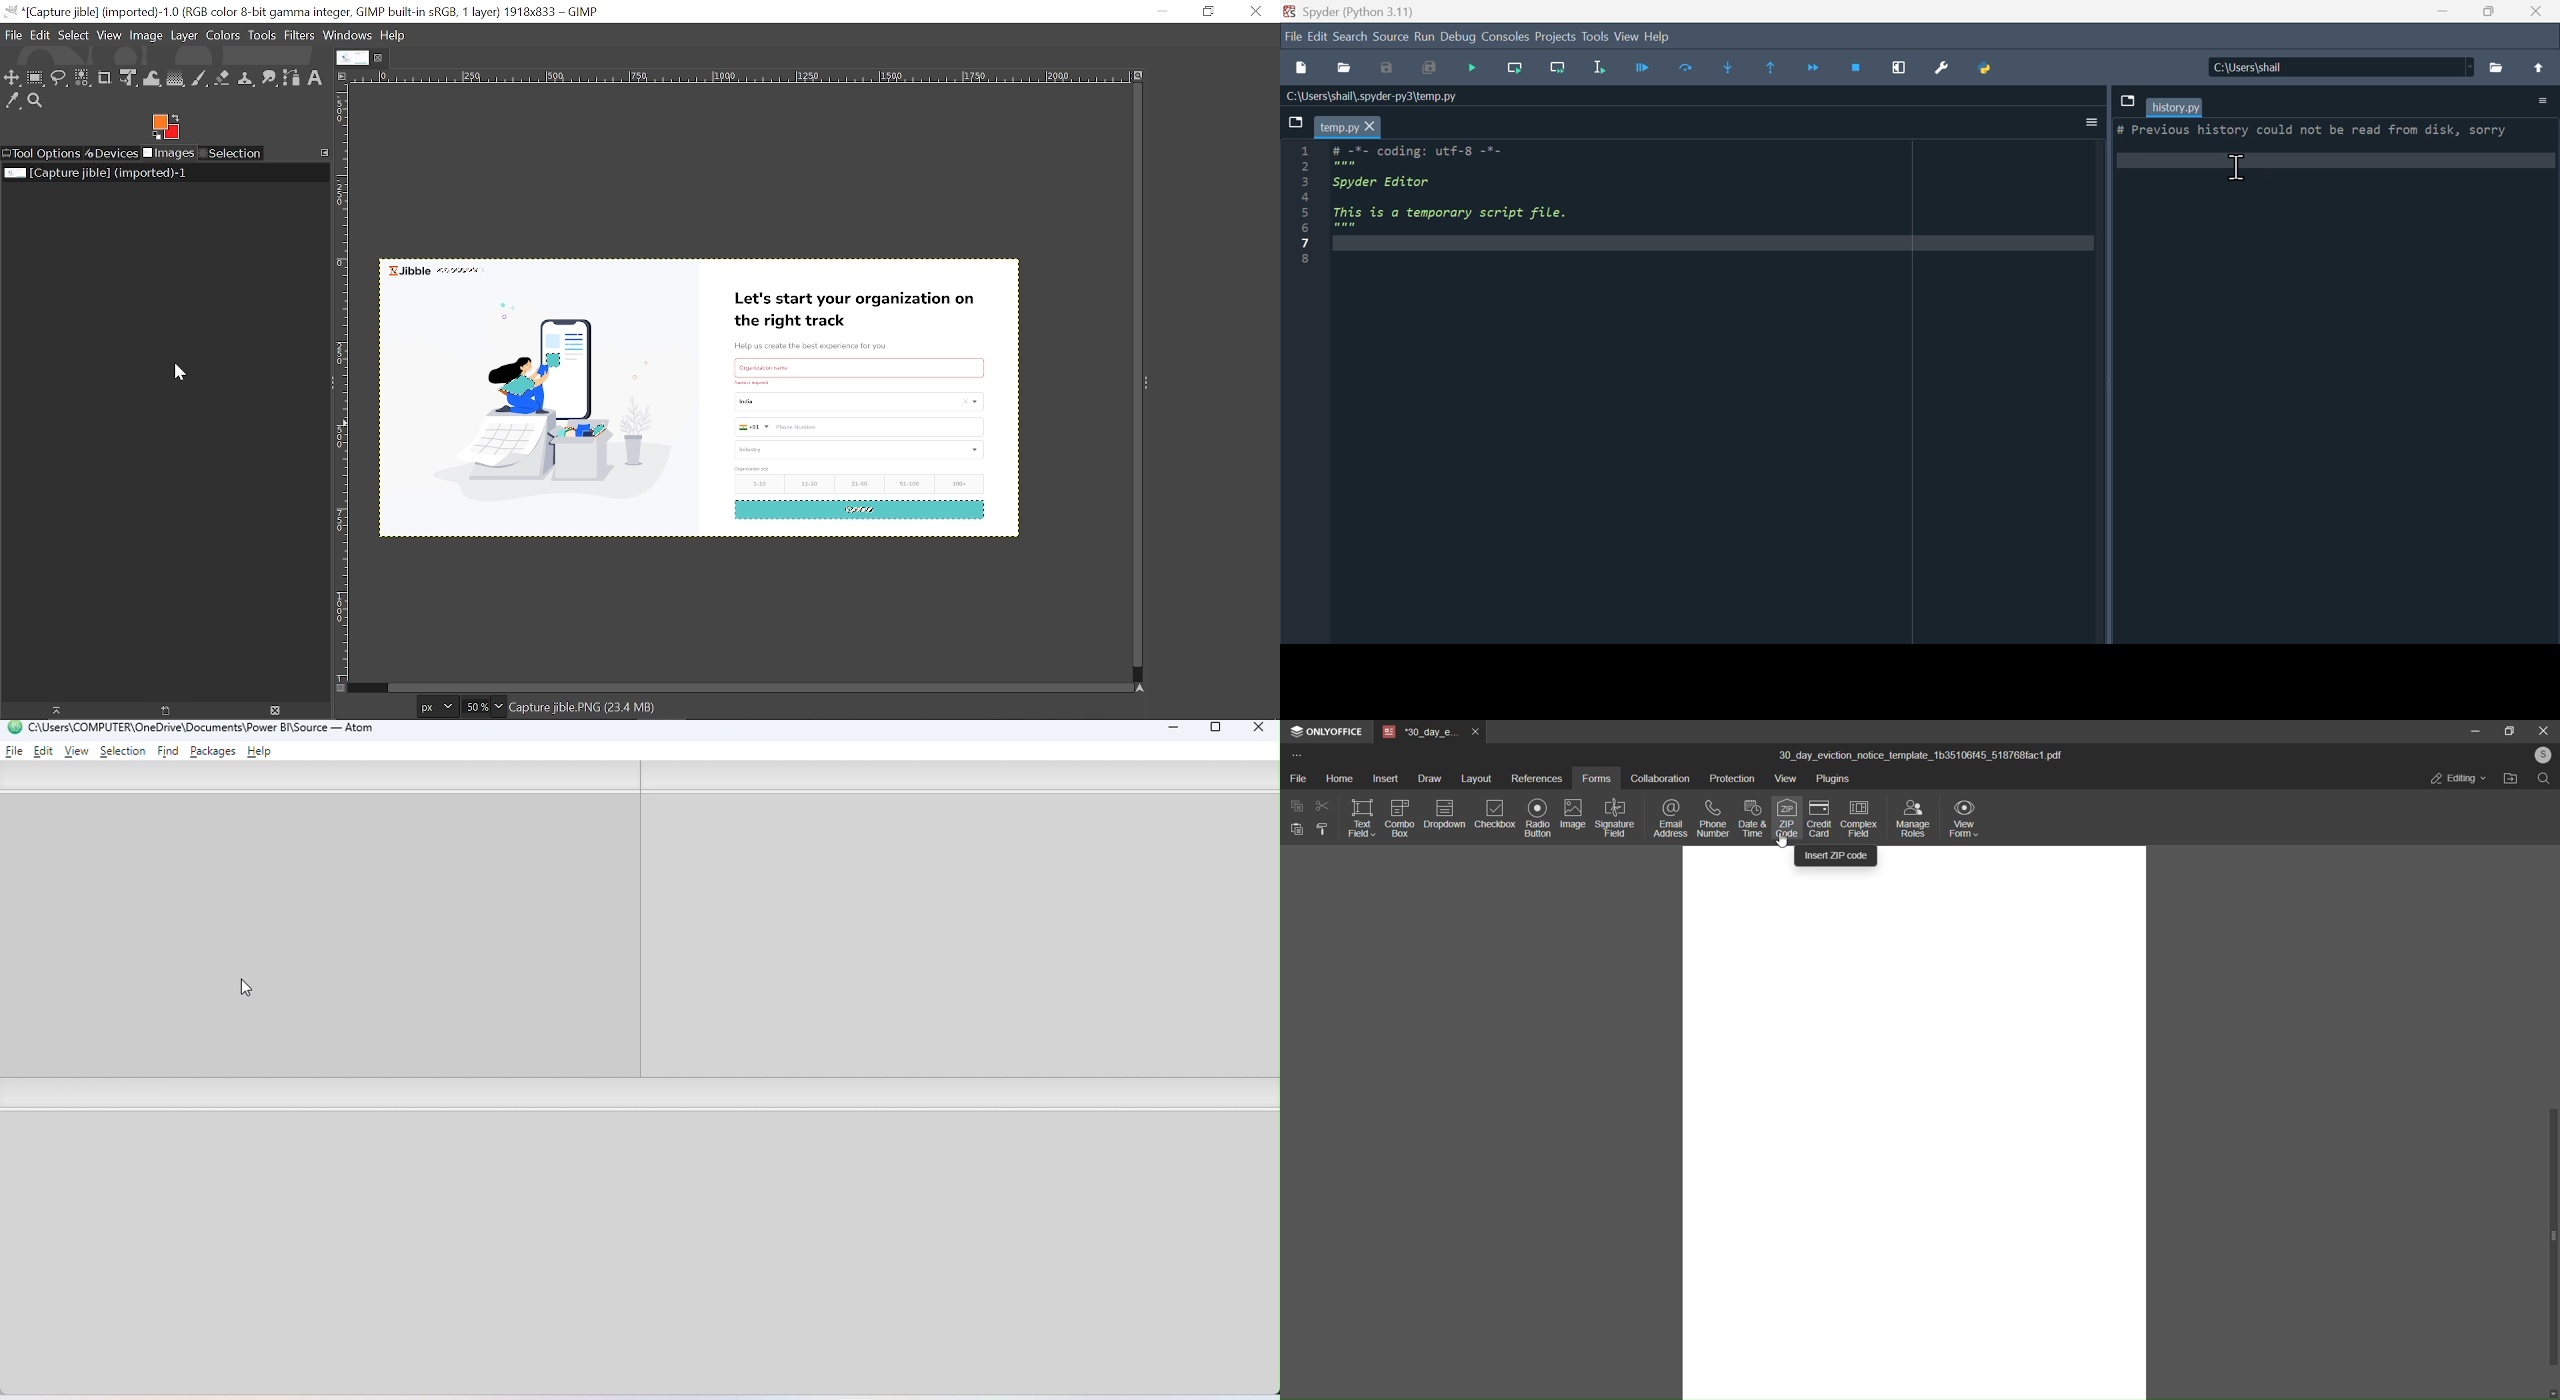  I want to click on C:\Users\shail\.spyder-py3\temp.py, so click(1377, 97).